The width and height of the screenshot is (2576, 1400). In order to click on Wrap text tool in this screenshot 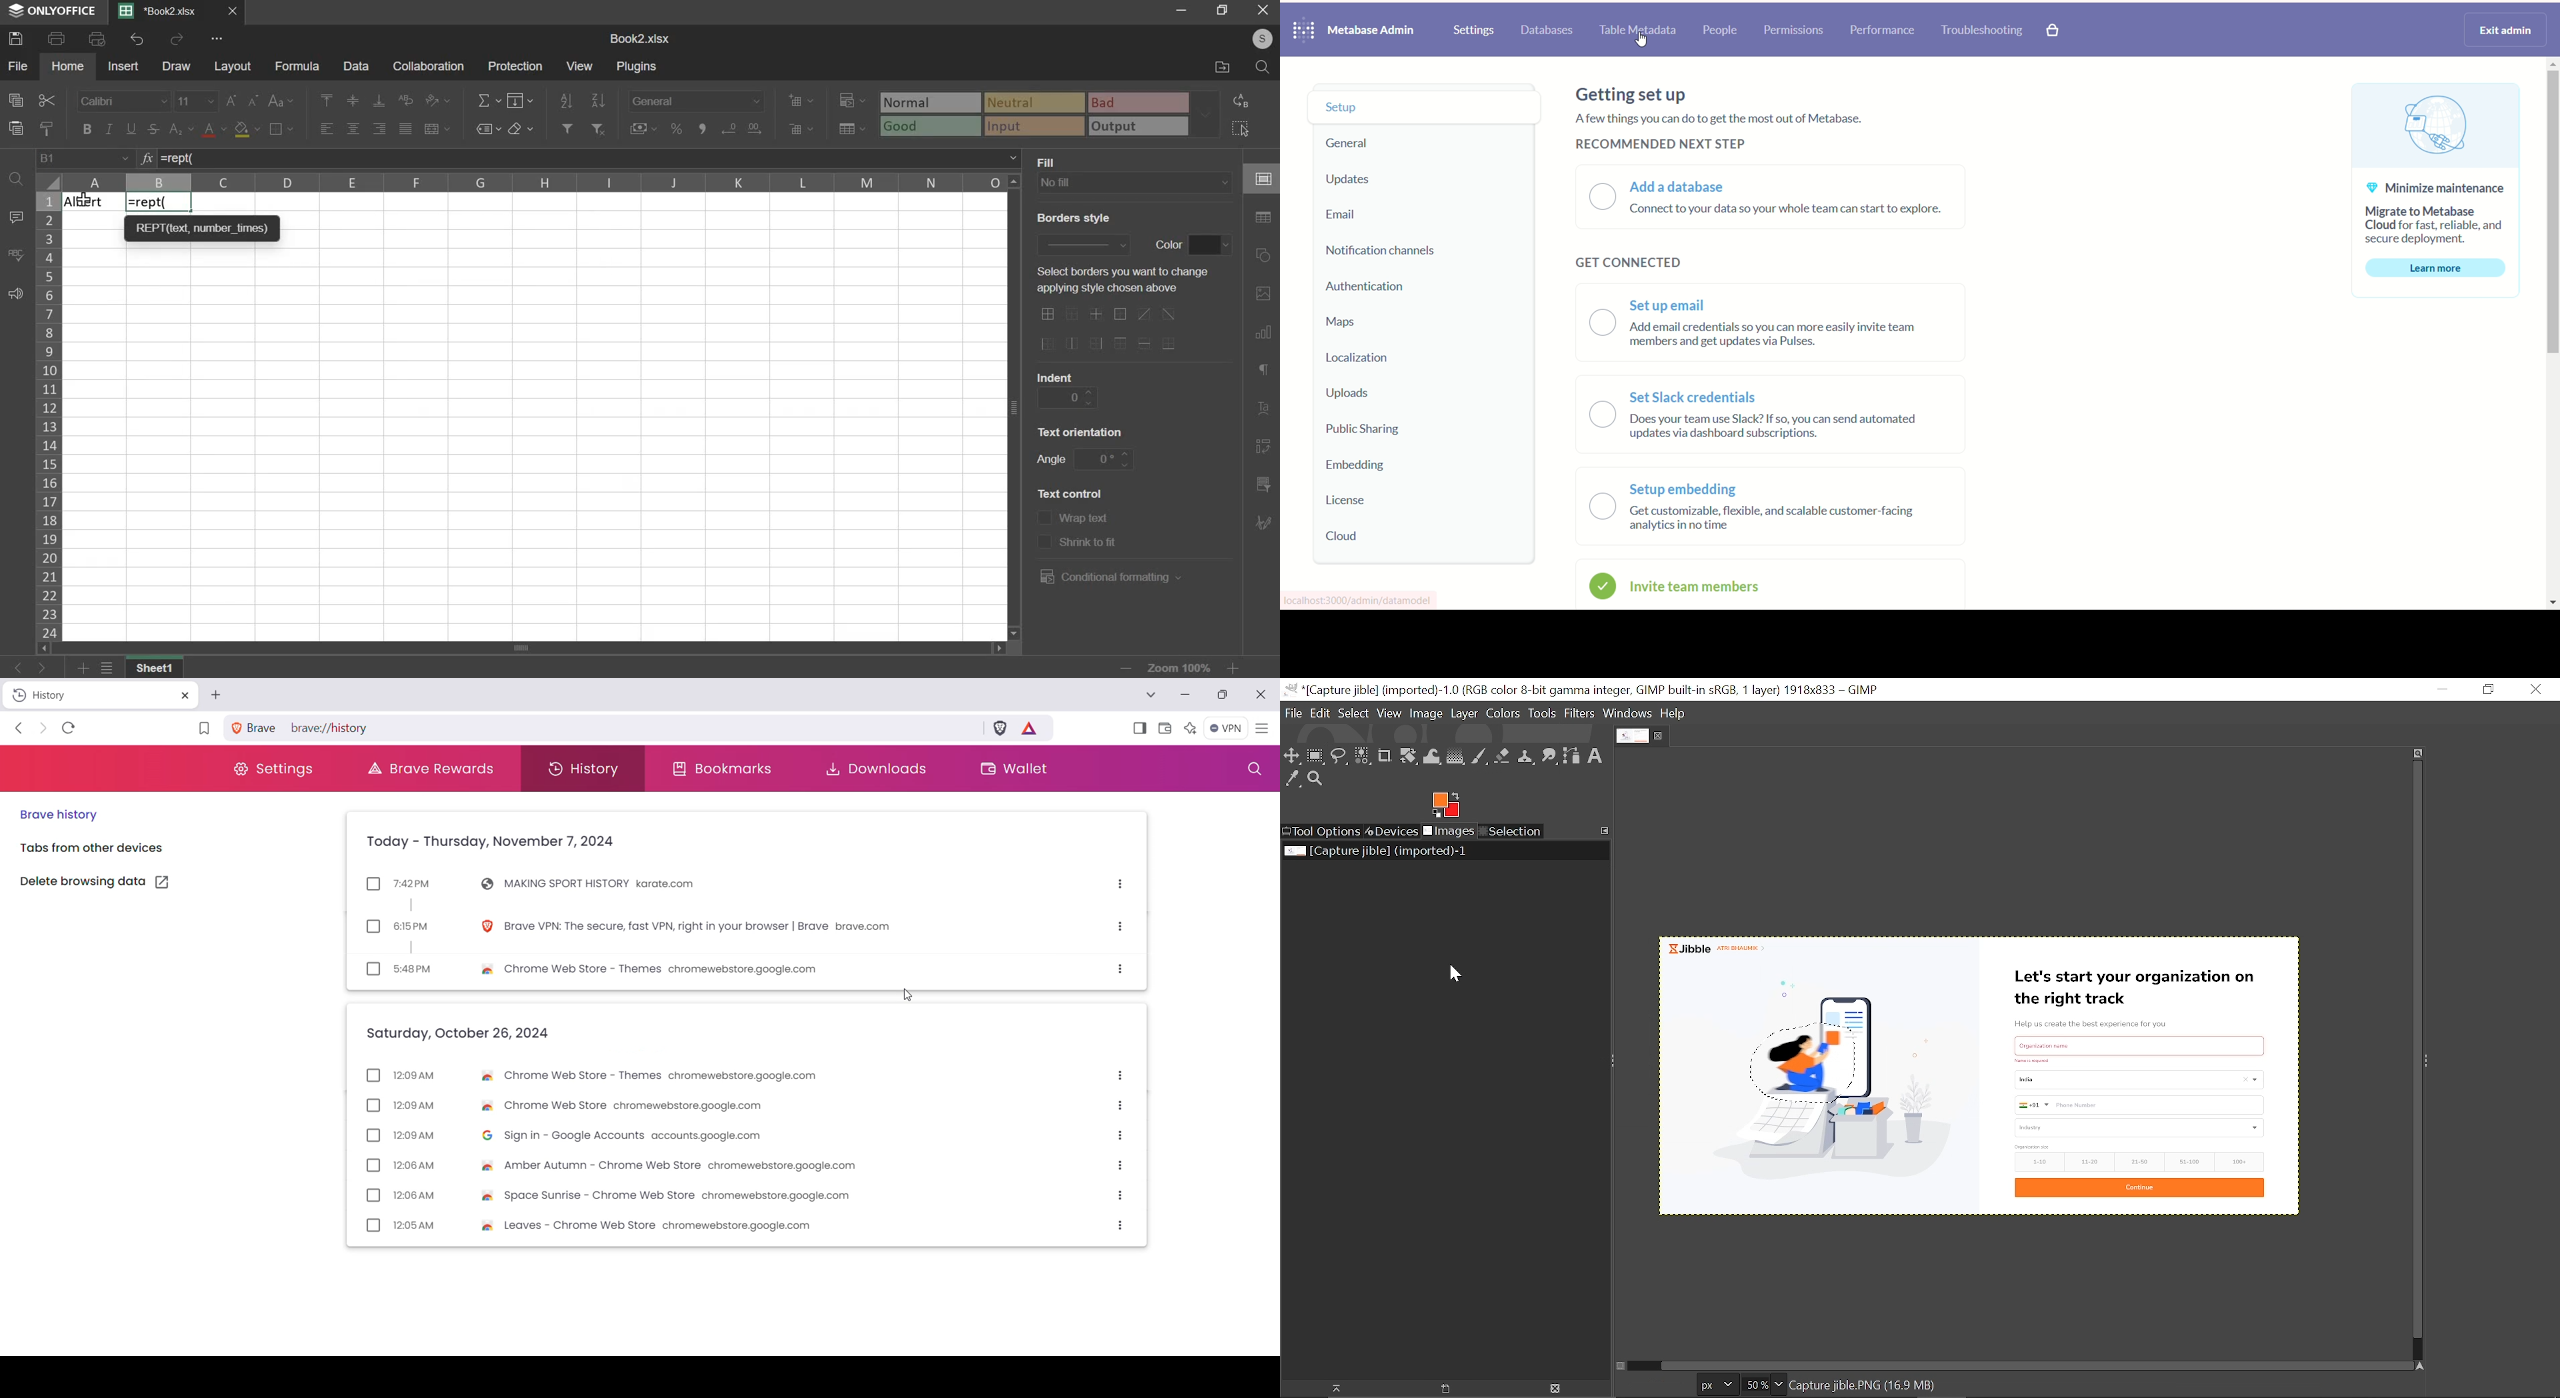, I will do `click(1433, 757)`.